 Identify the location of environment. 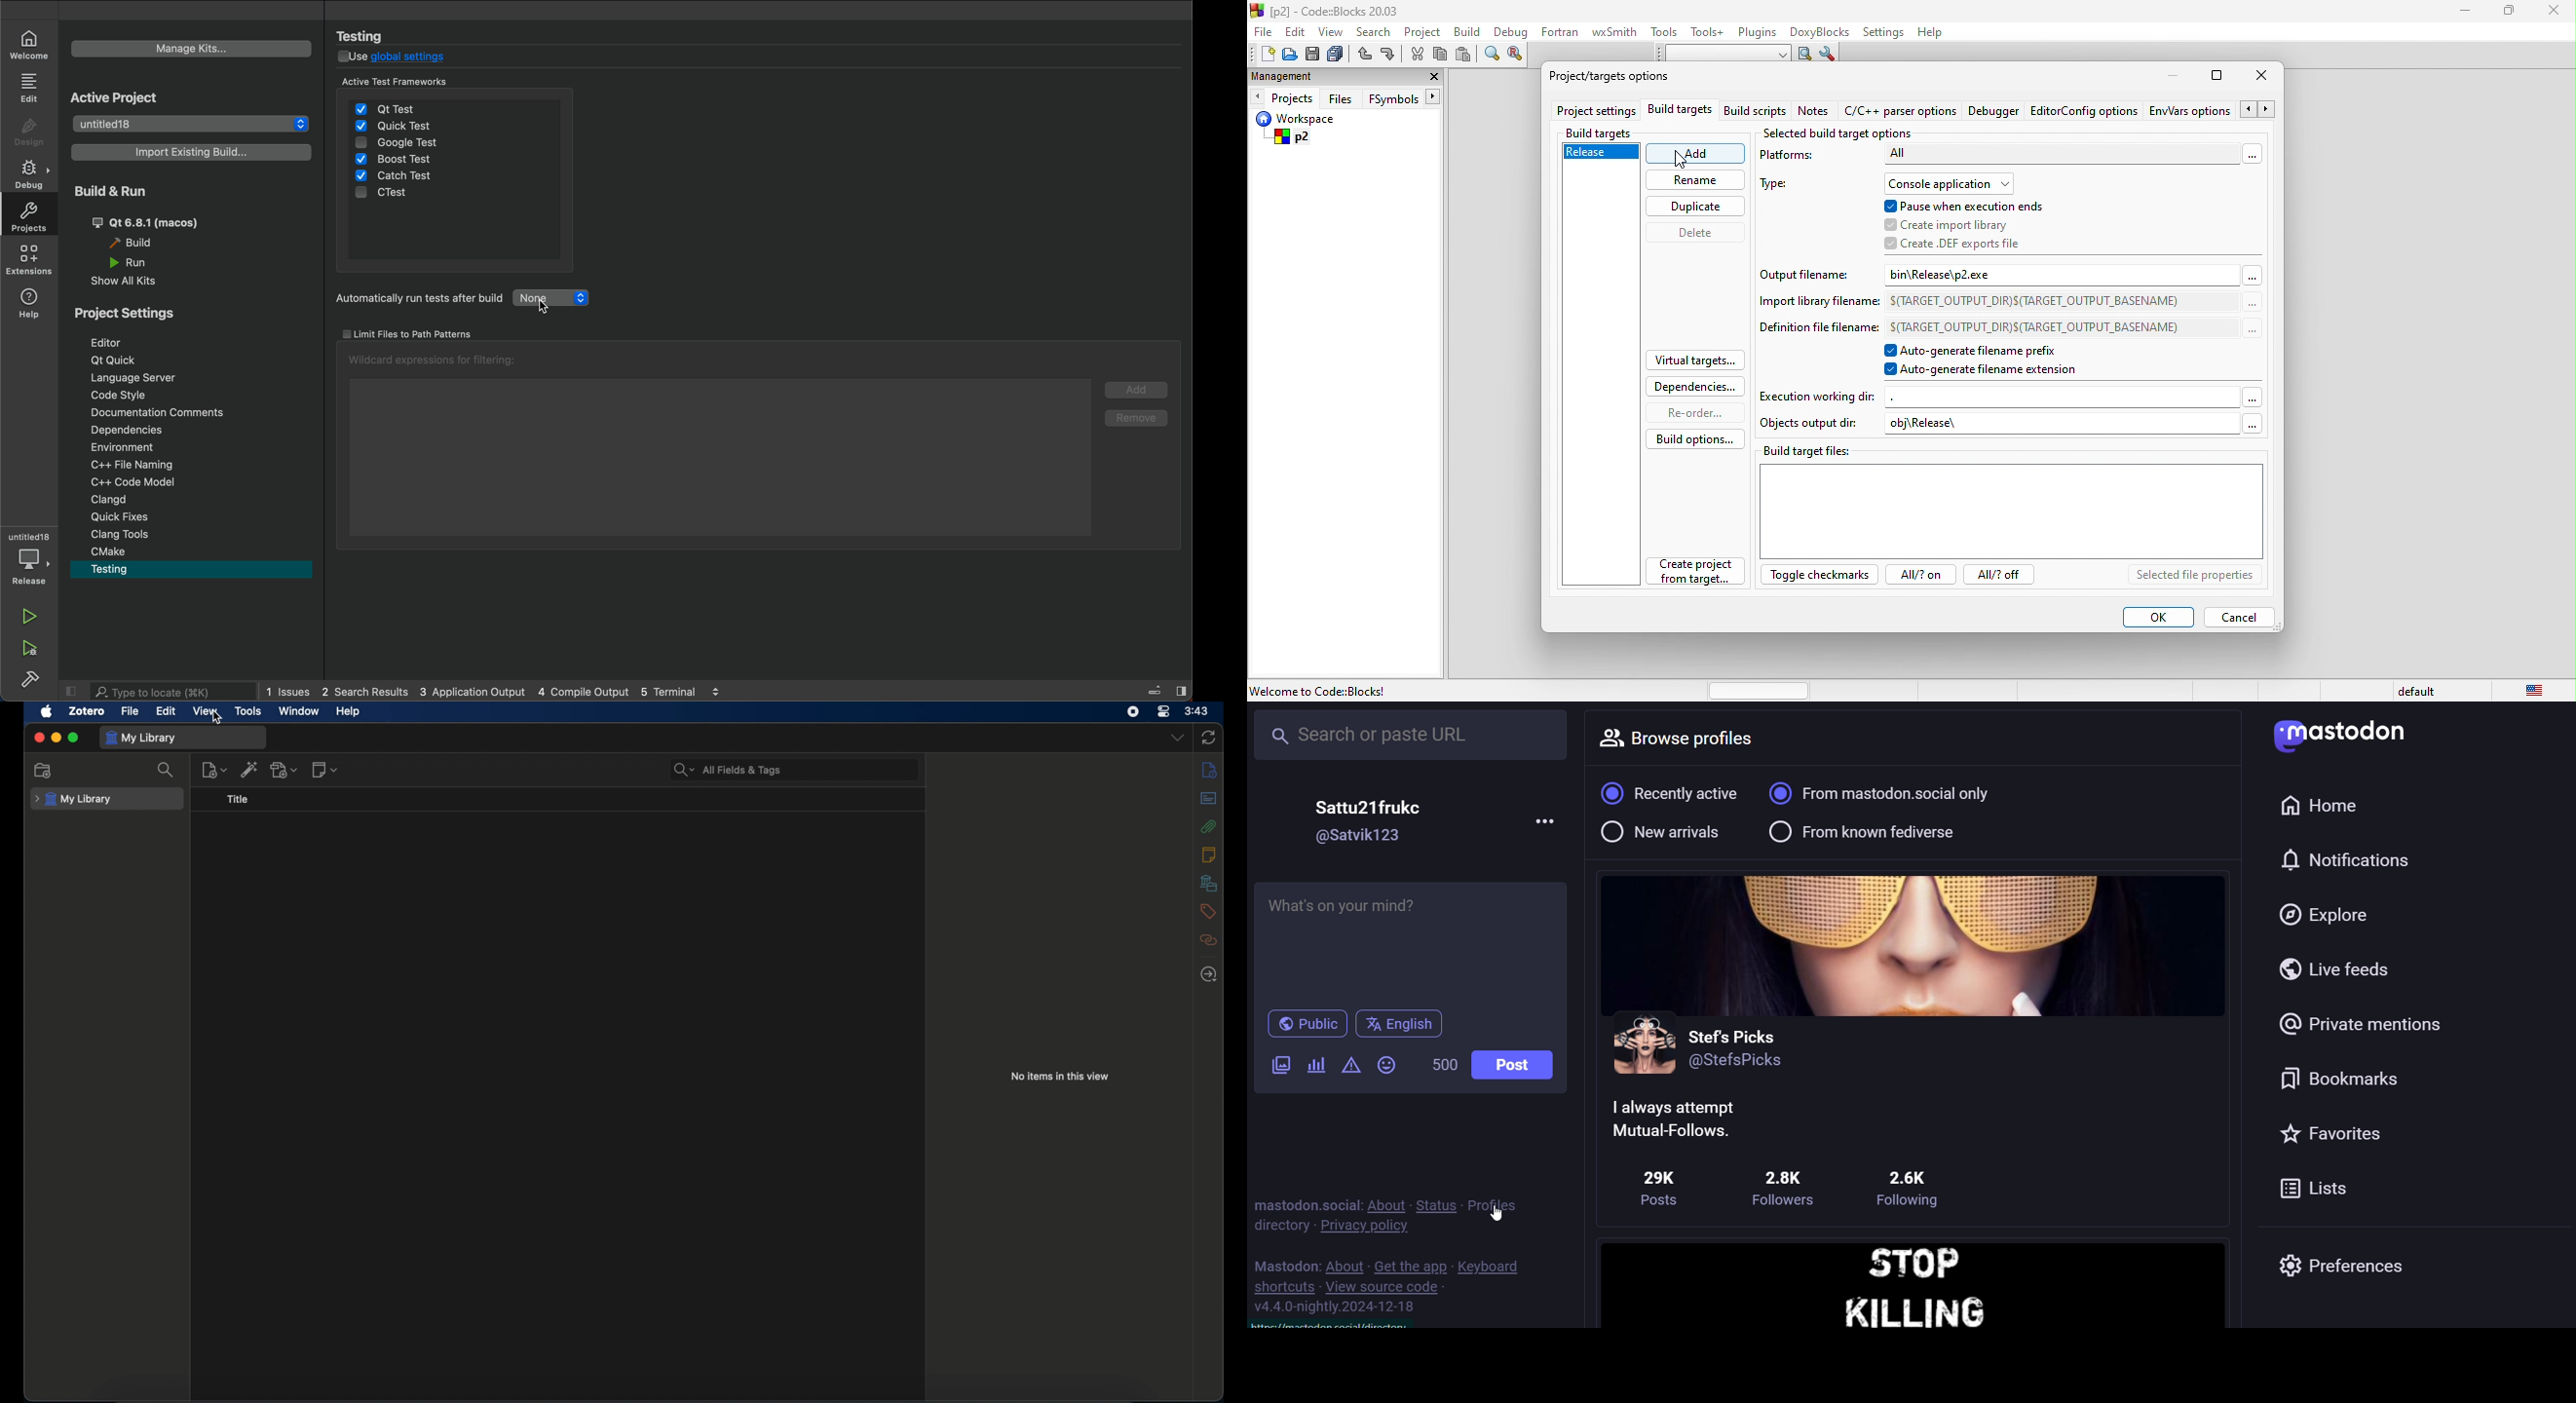
(139, 448).